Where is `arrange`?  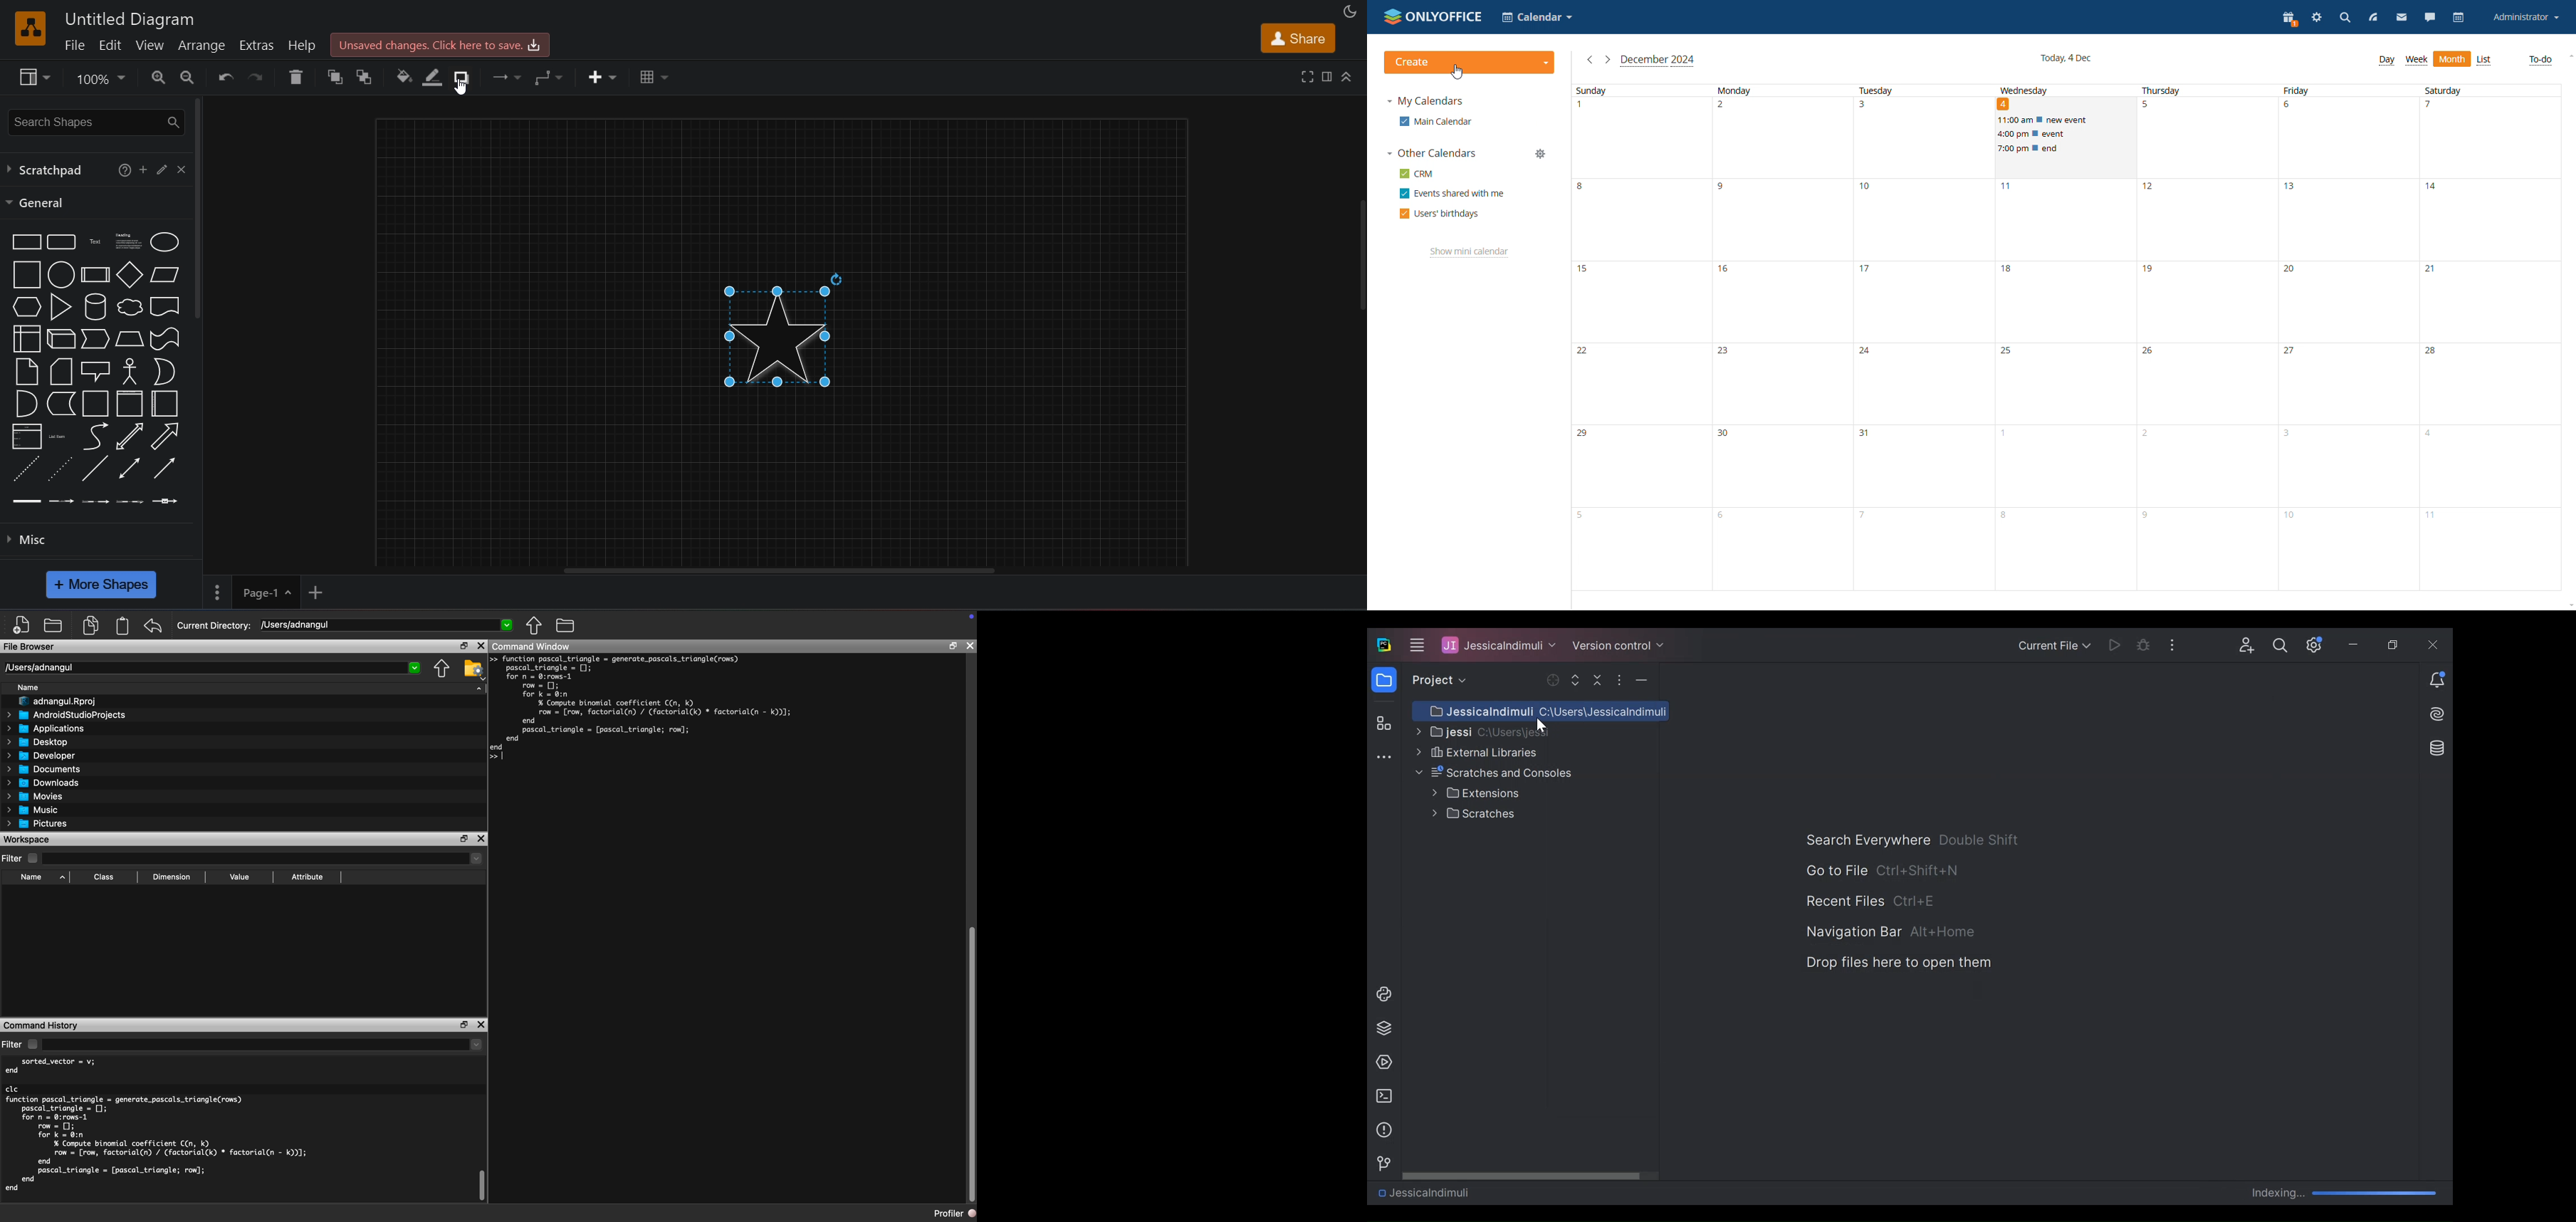 arrange is located at coordinates (202, 46).